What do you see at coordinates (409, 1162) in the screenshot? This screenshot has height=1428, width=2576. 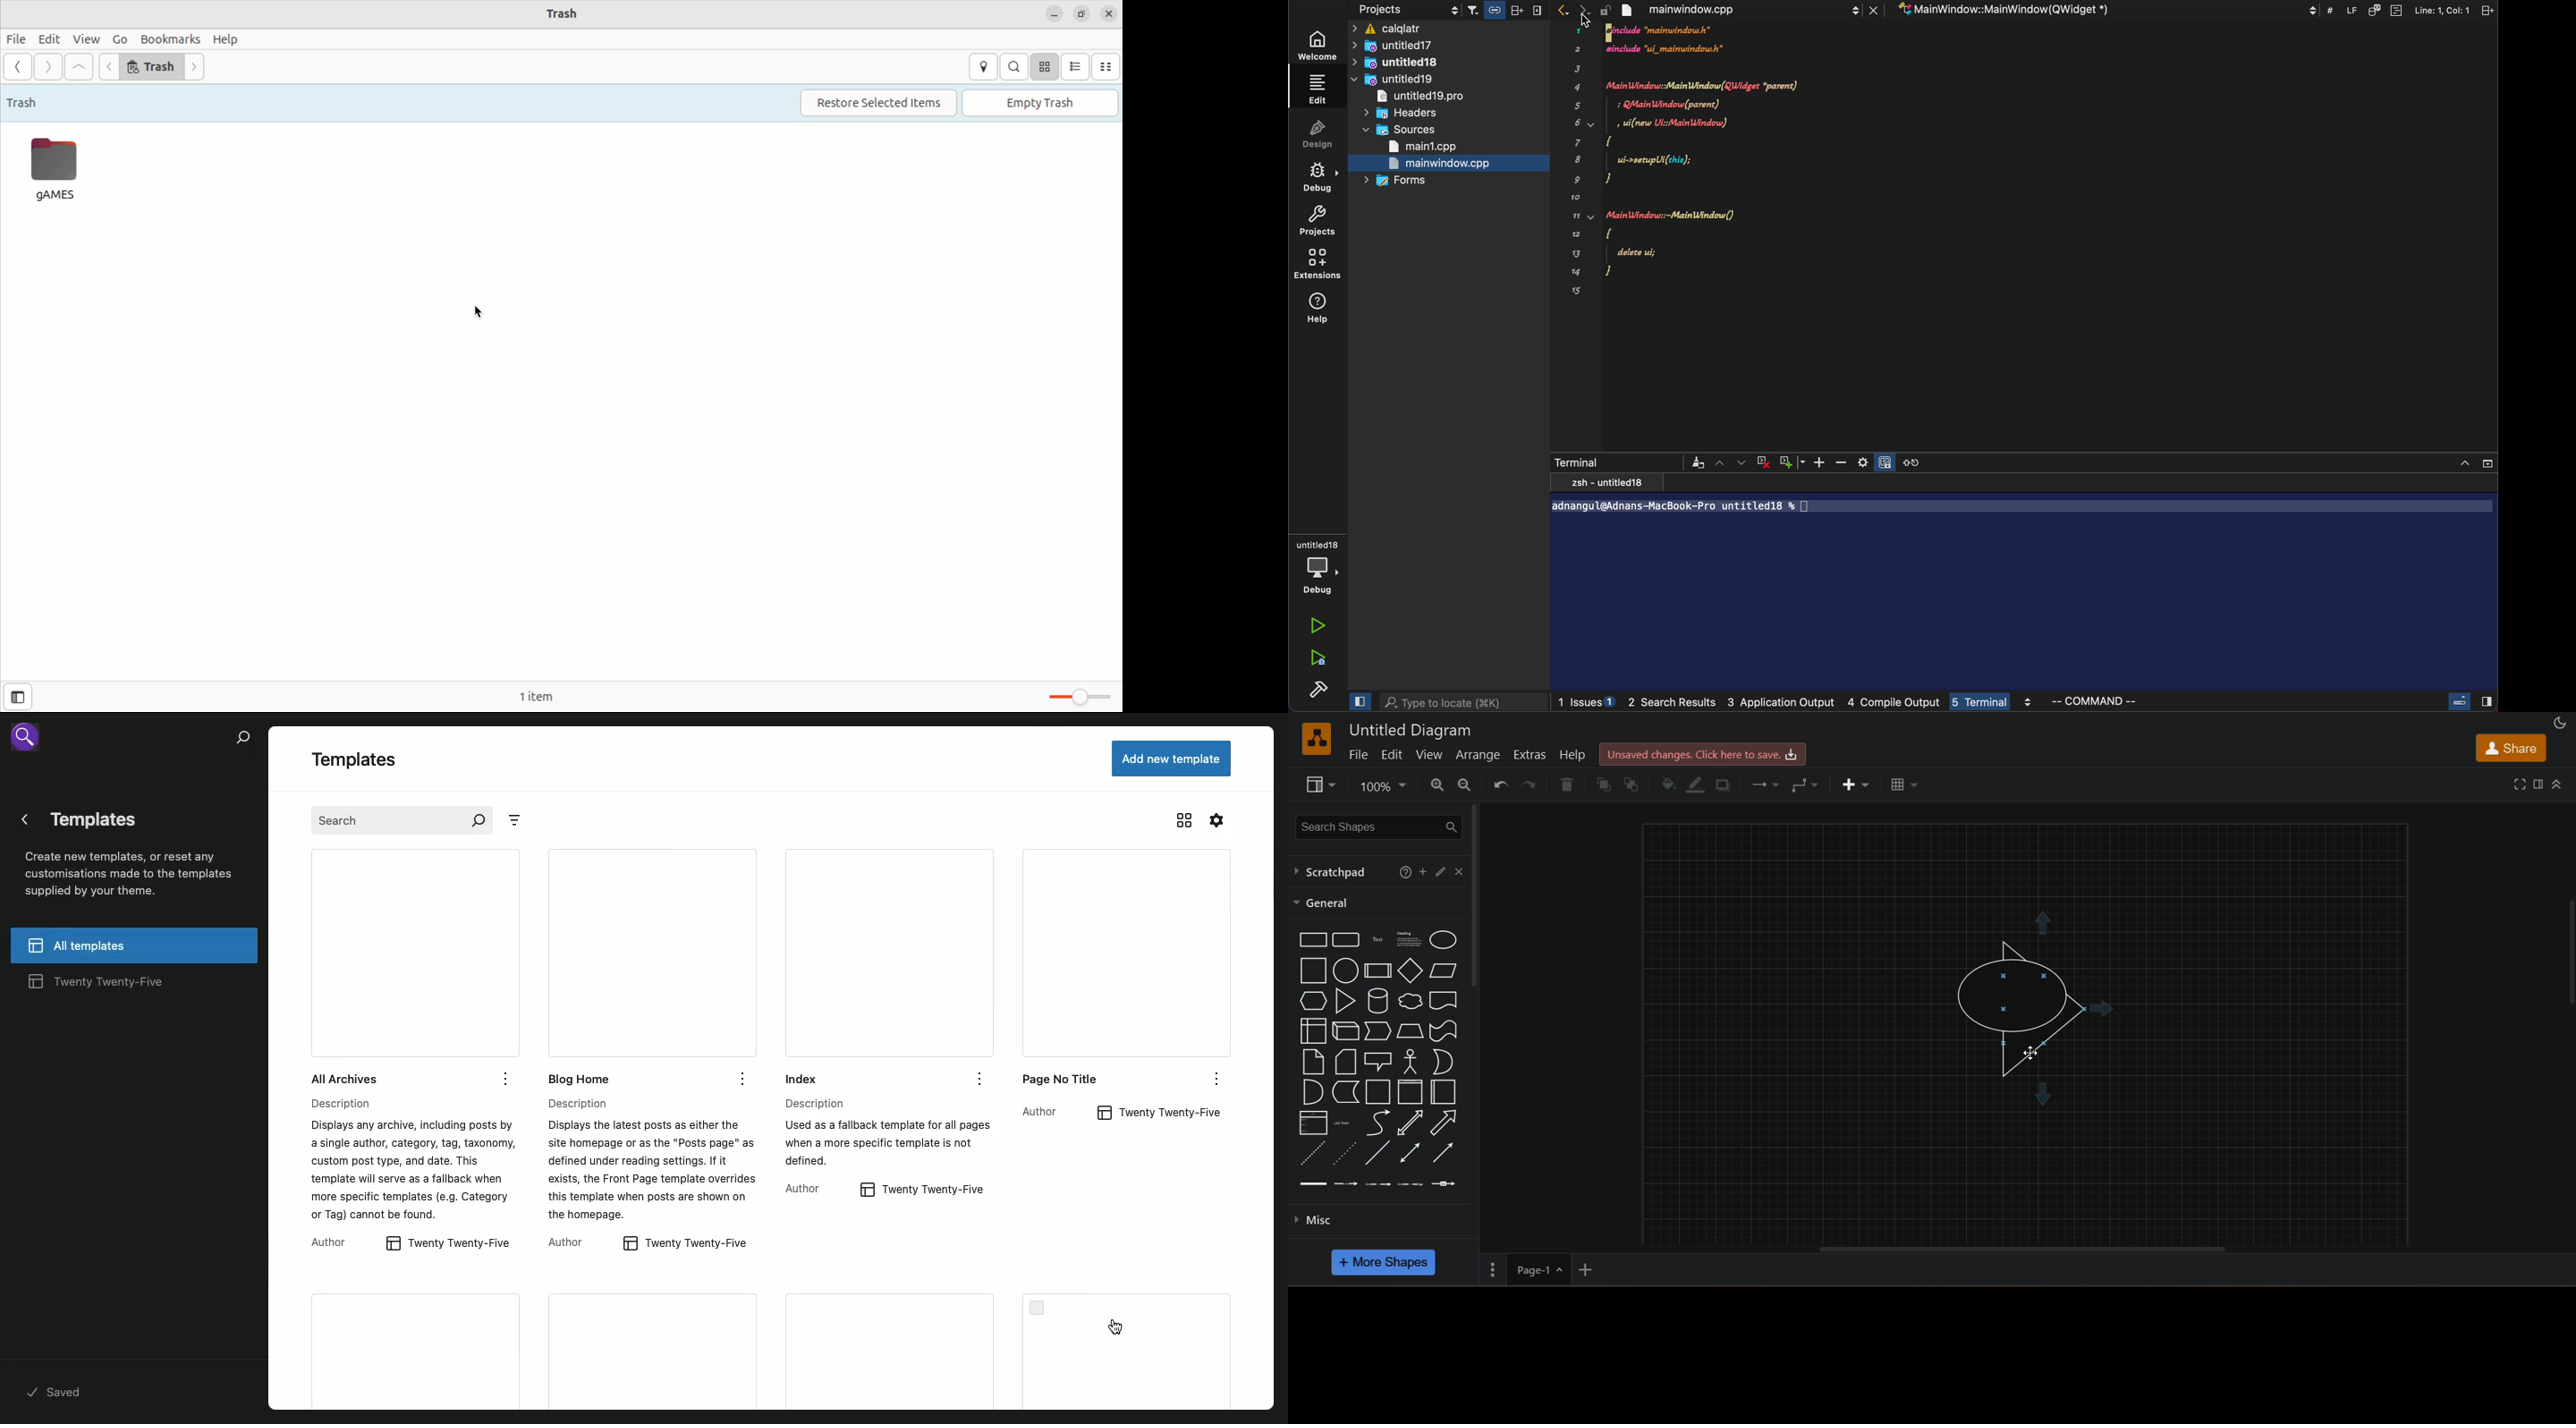 I see `pepaen
Displays any archive, including posts by
a single author, category, tag, taxonomy,
custom post type, and date. This
template will serve as a fallback when
more specific templates (e.g. Category
or Tag) cannot be found.` at bounding box center [409, 1162].